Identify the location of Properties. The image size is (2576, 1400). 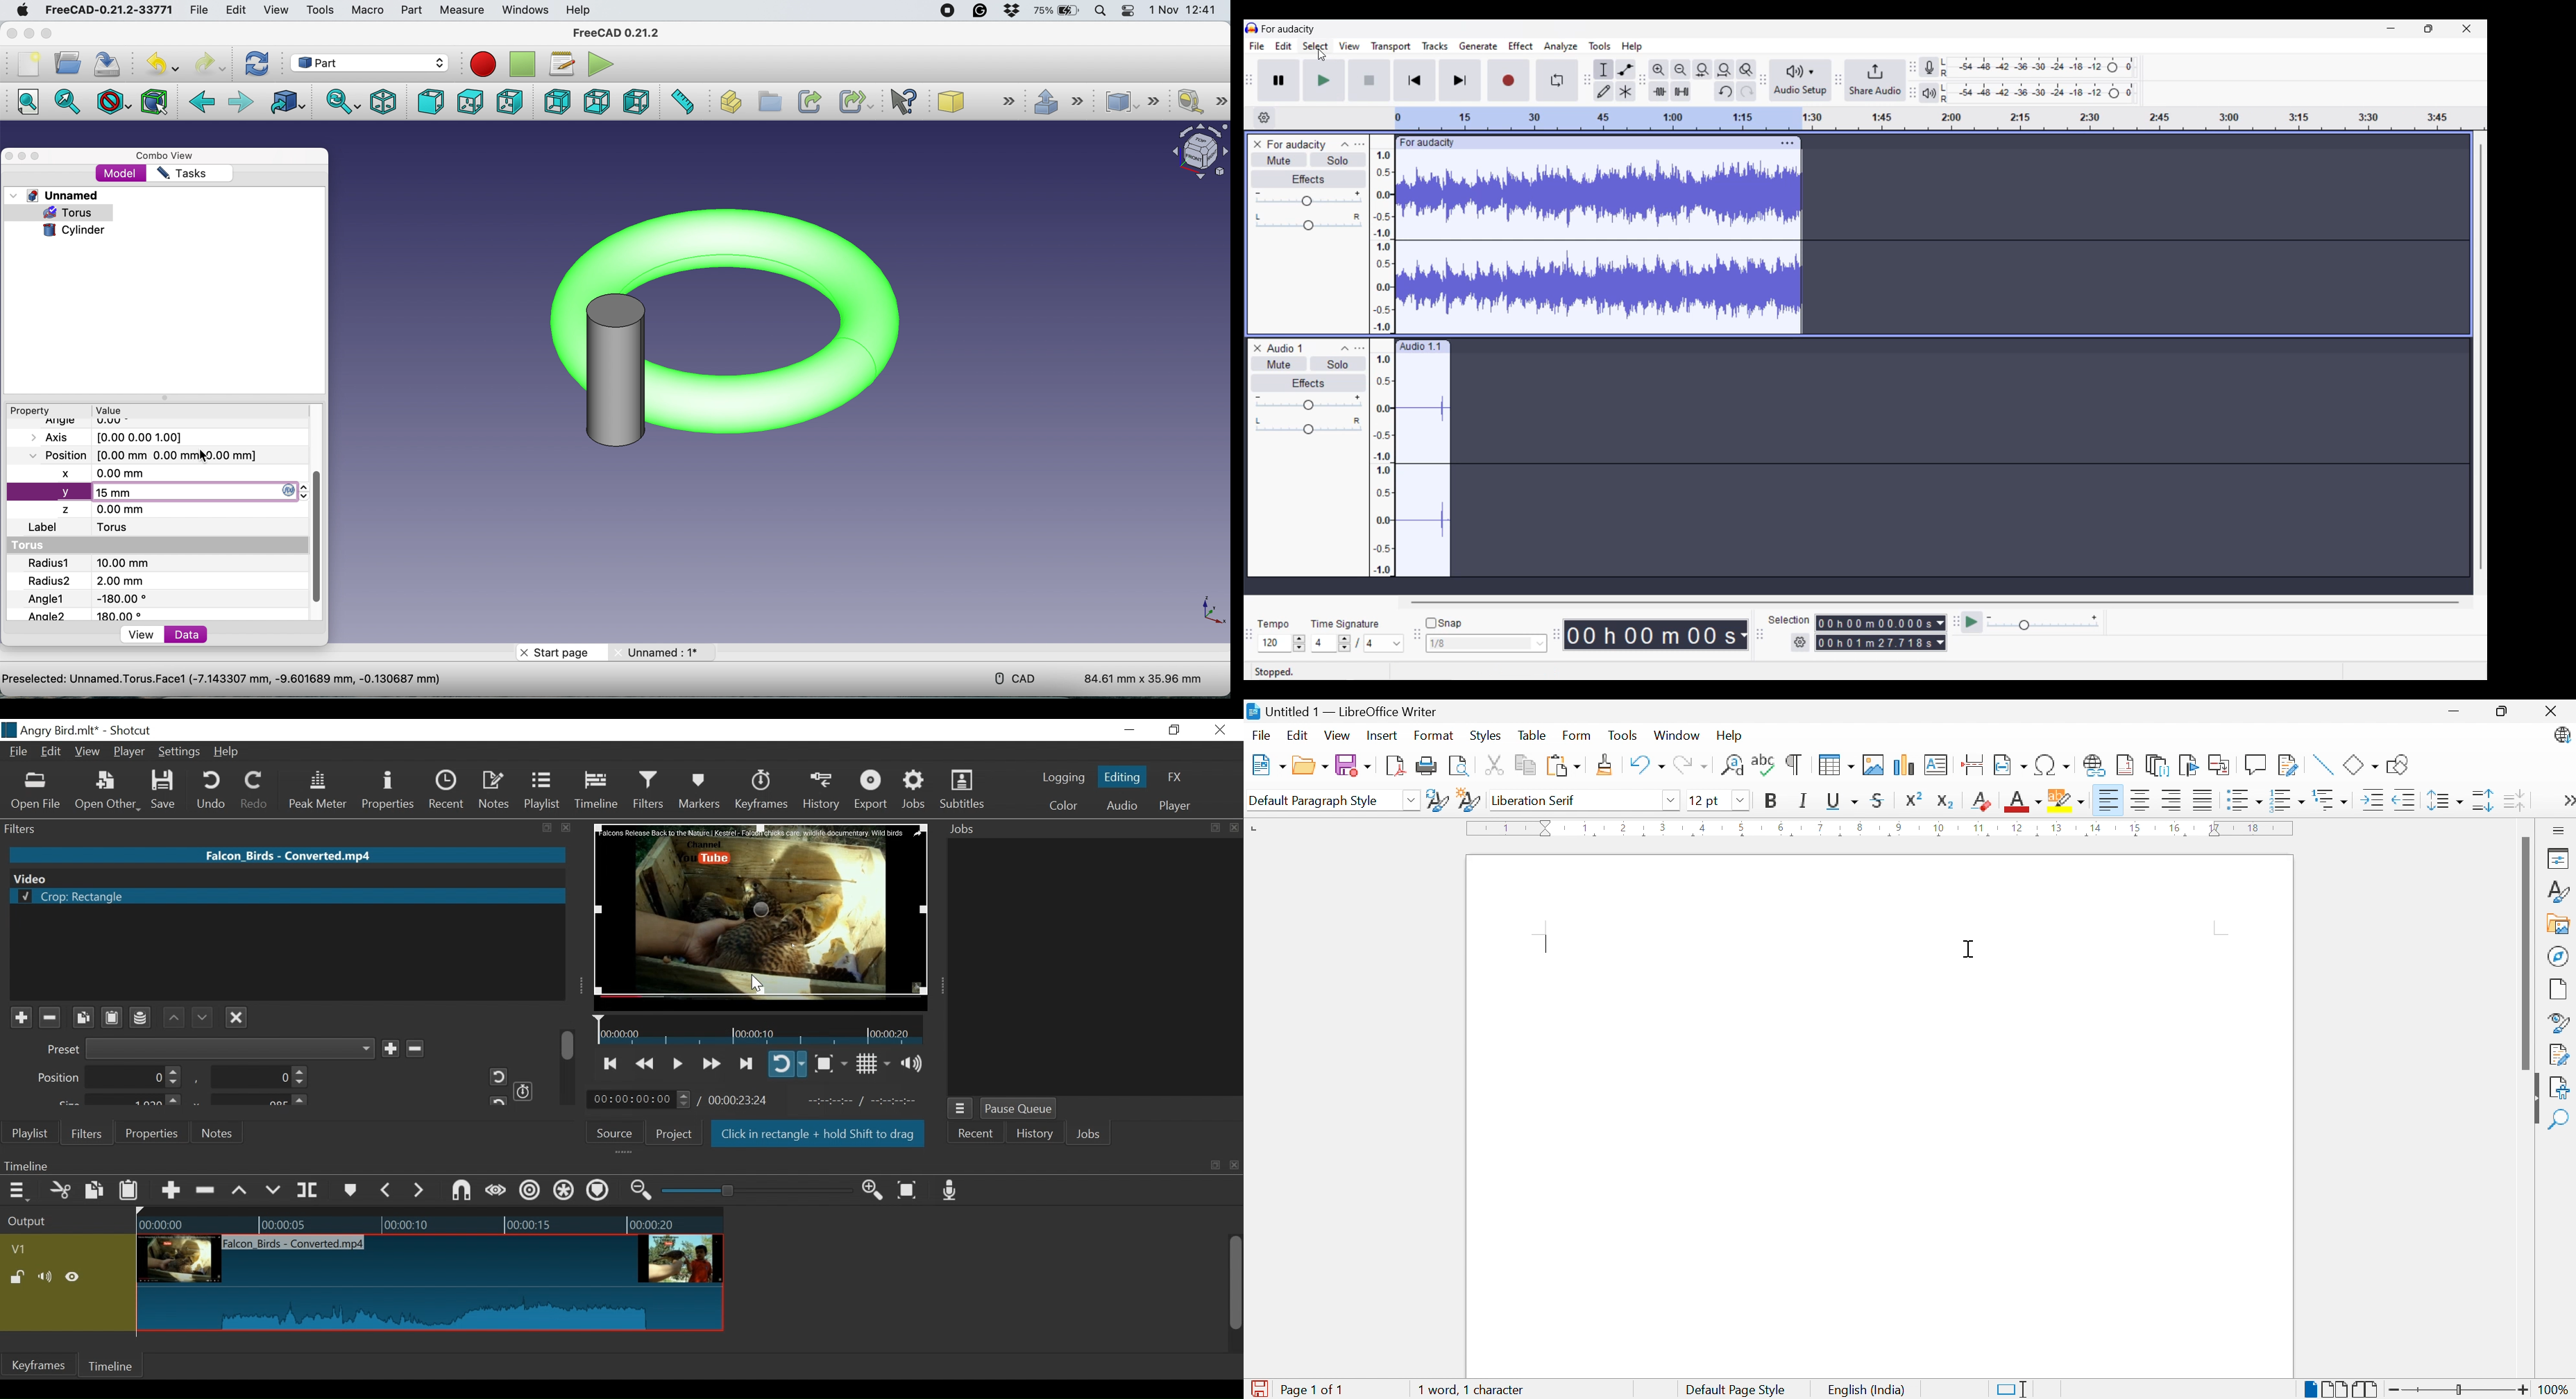
(390, 791).